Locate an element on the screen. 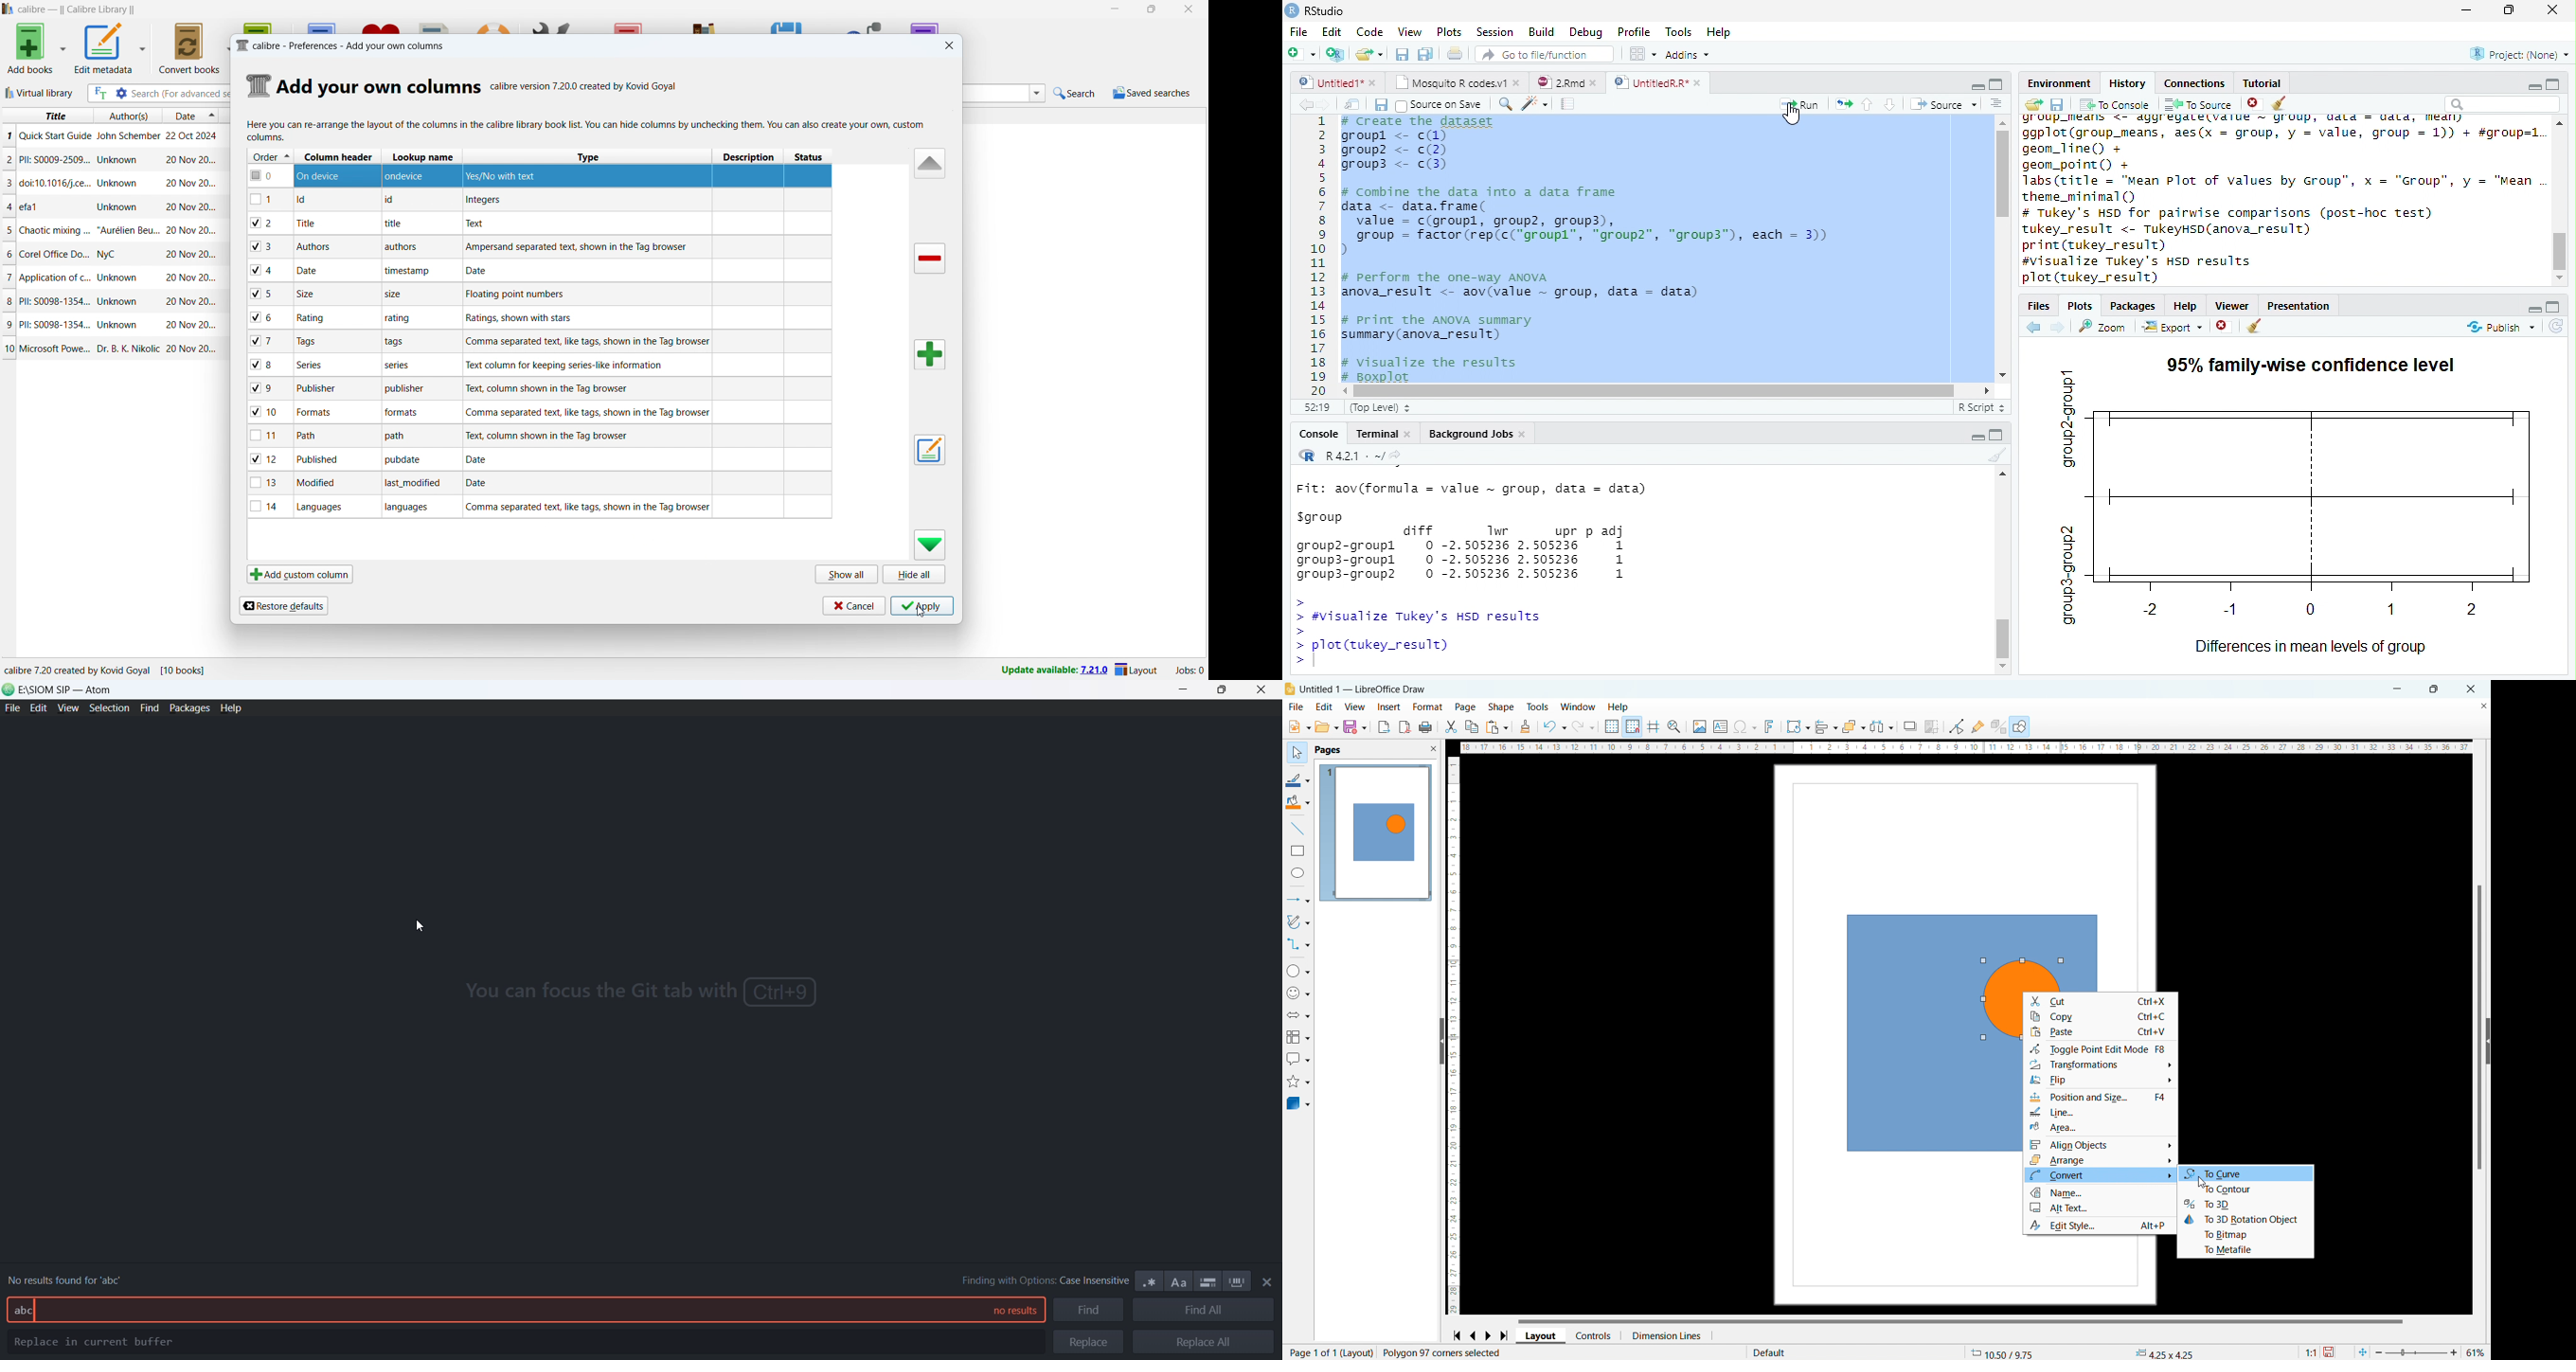  Scrollbar is located at coordinates (2562, 200).